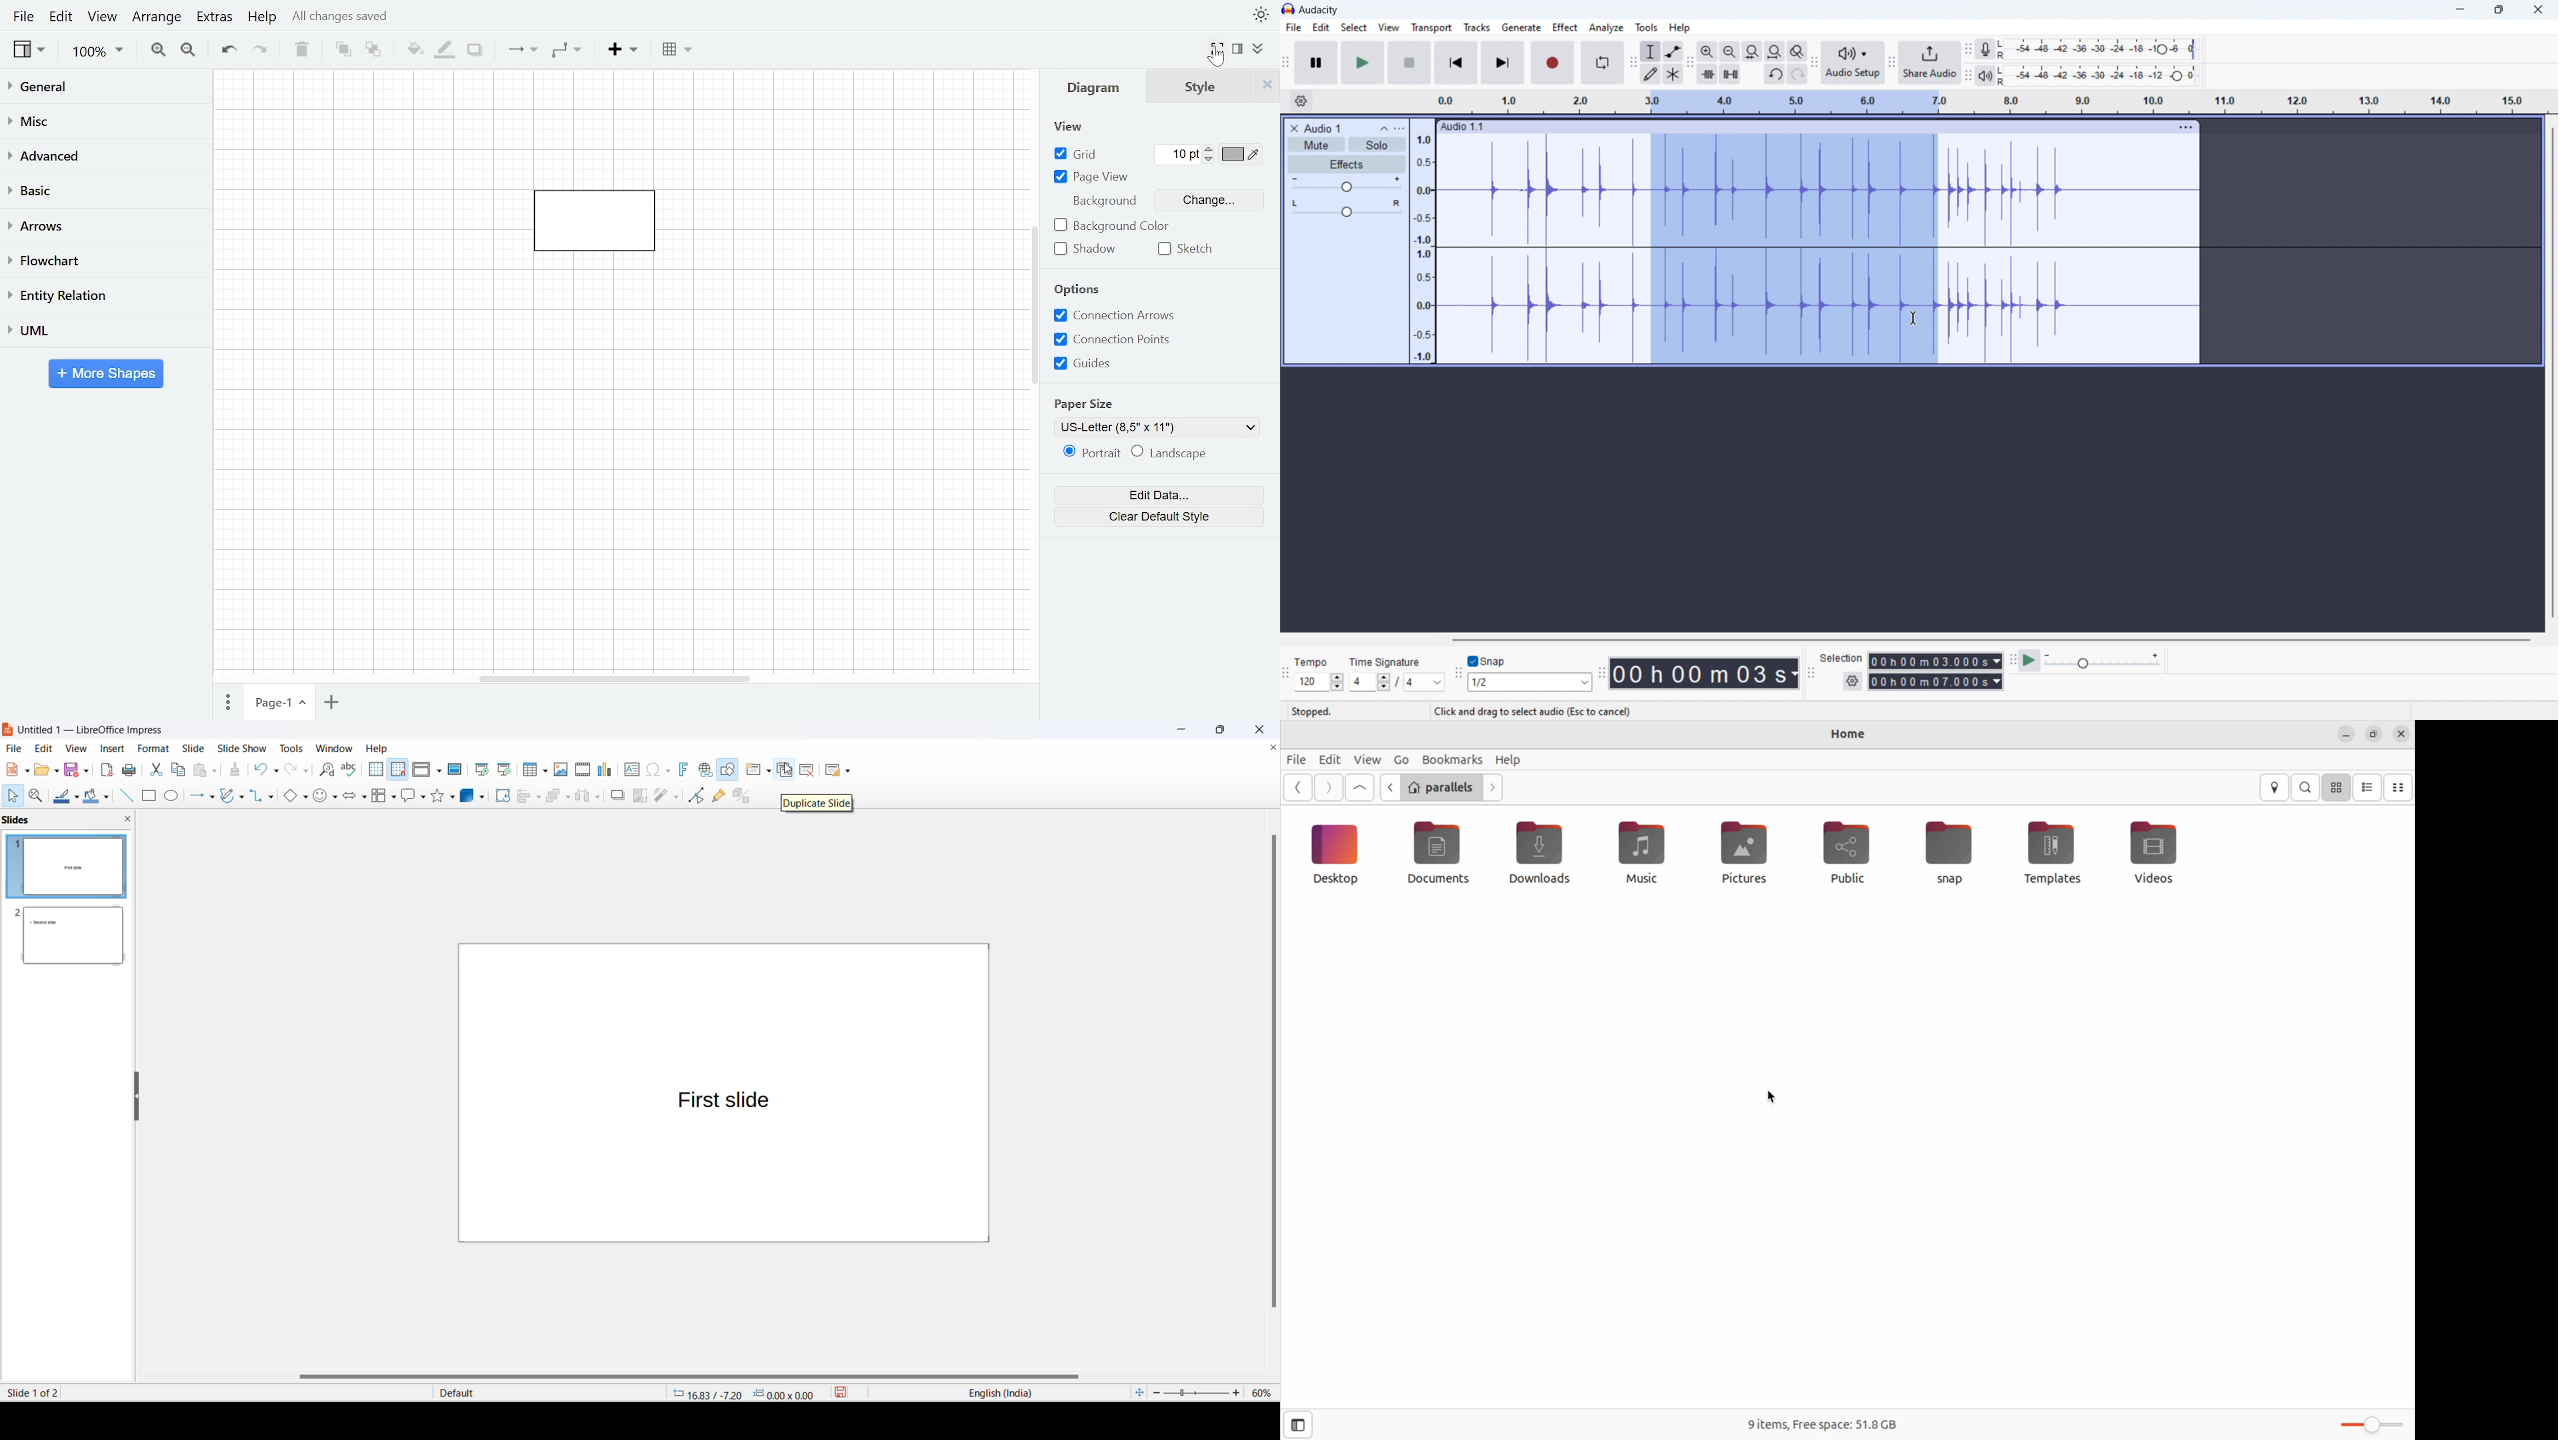  Describe the element at coordinates (1301, 101) in the screenshot. I see `timeline settings` at that location.